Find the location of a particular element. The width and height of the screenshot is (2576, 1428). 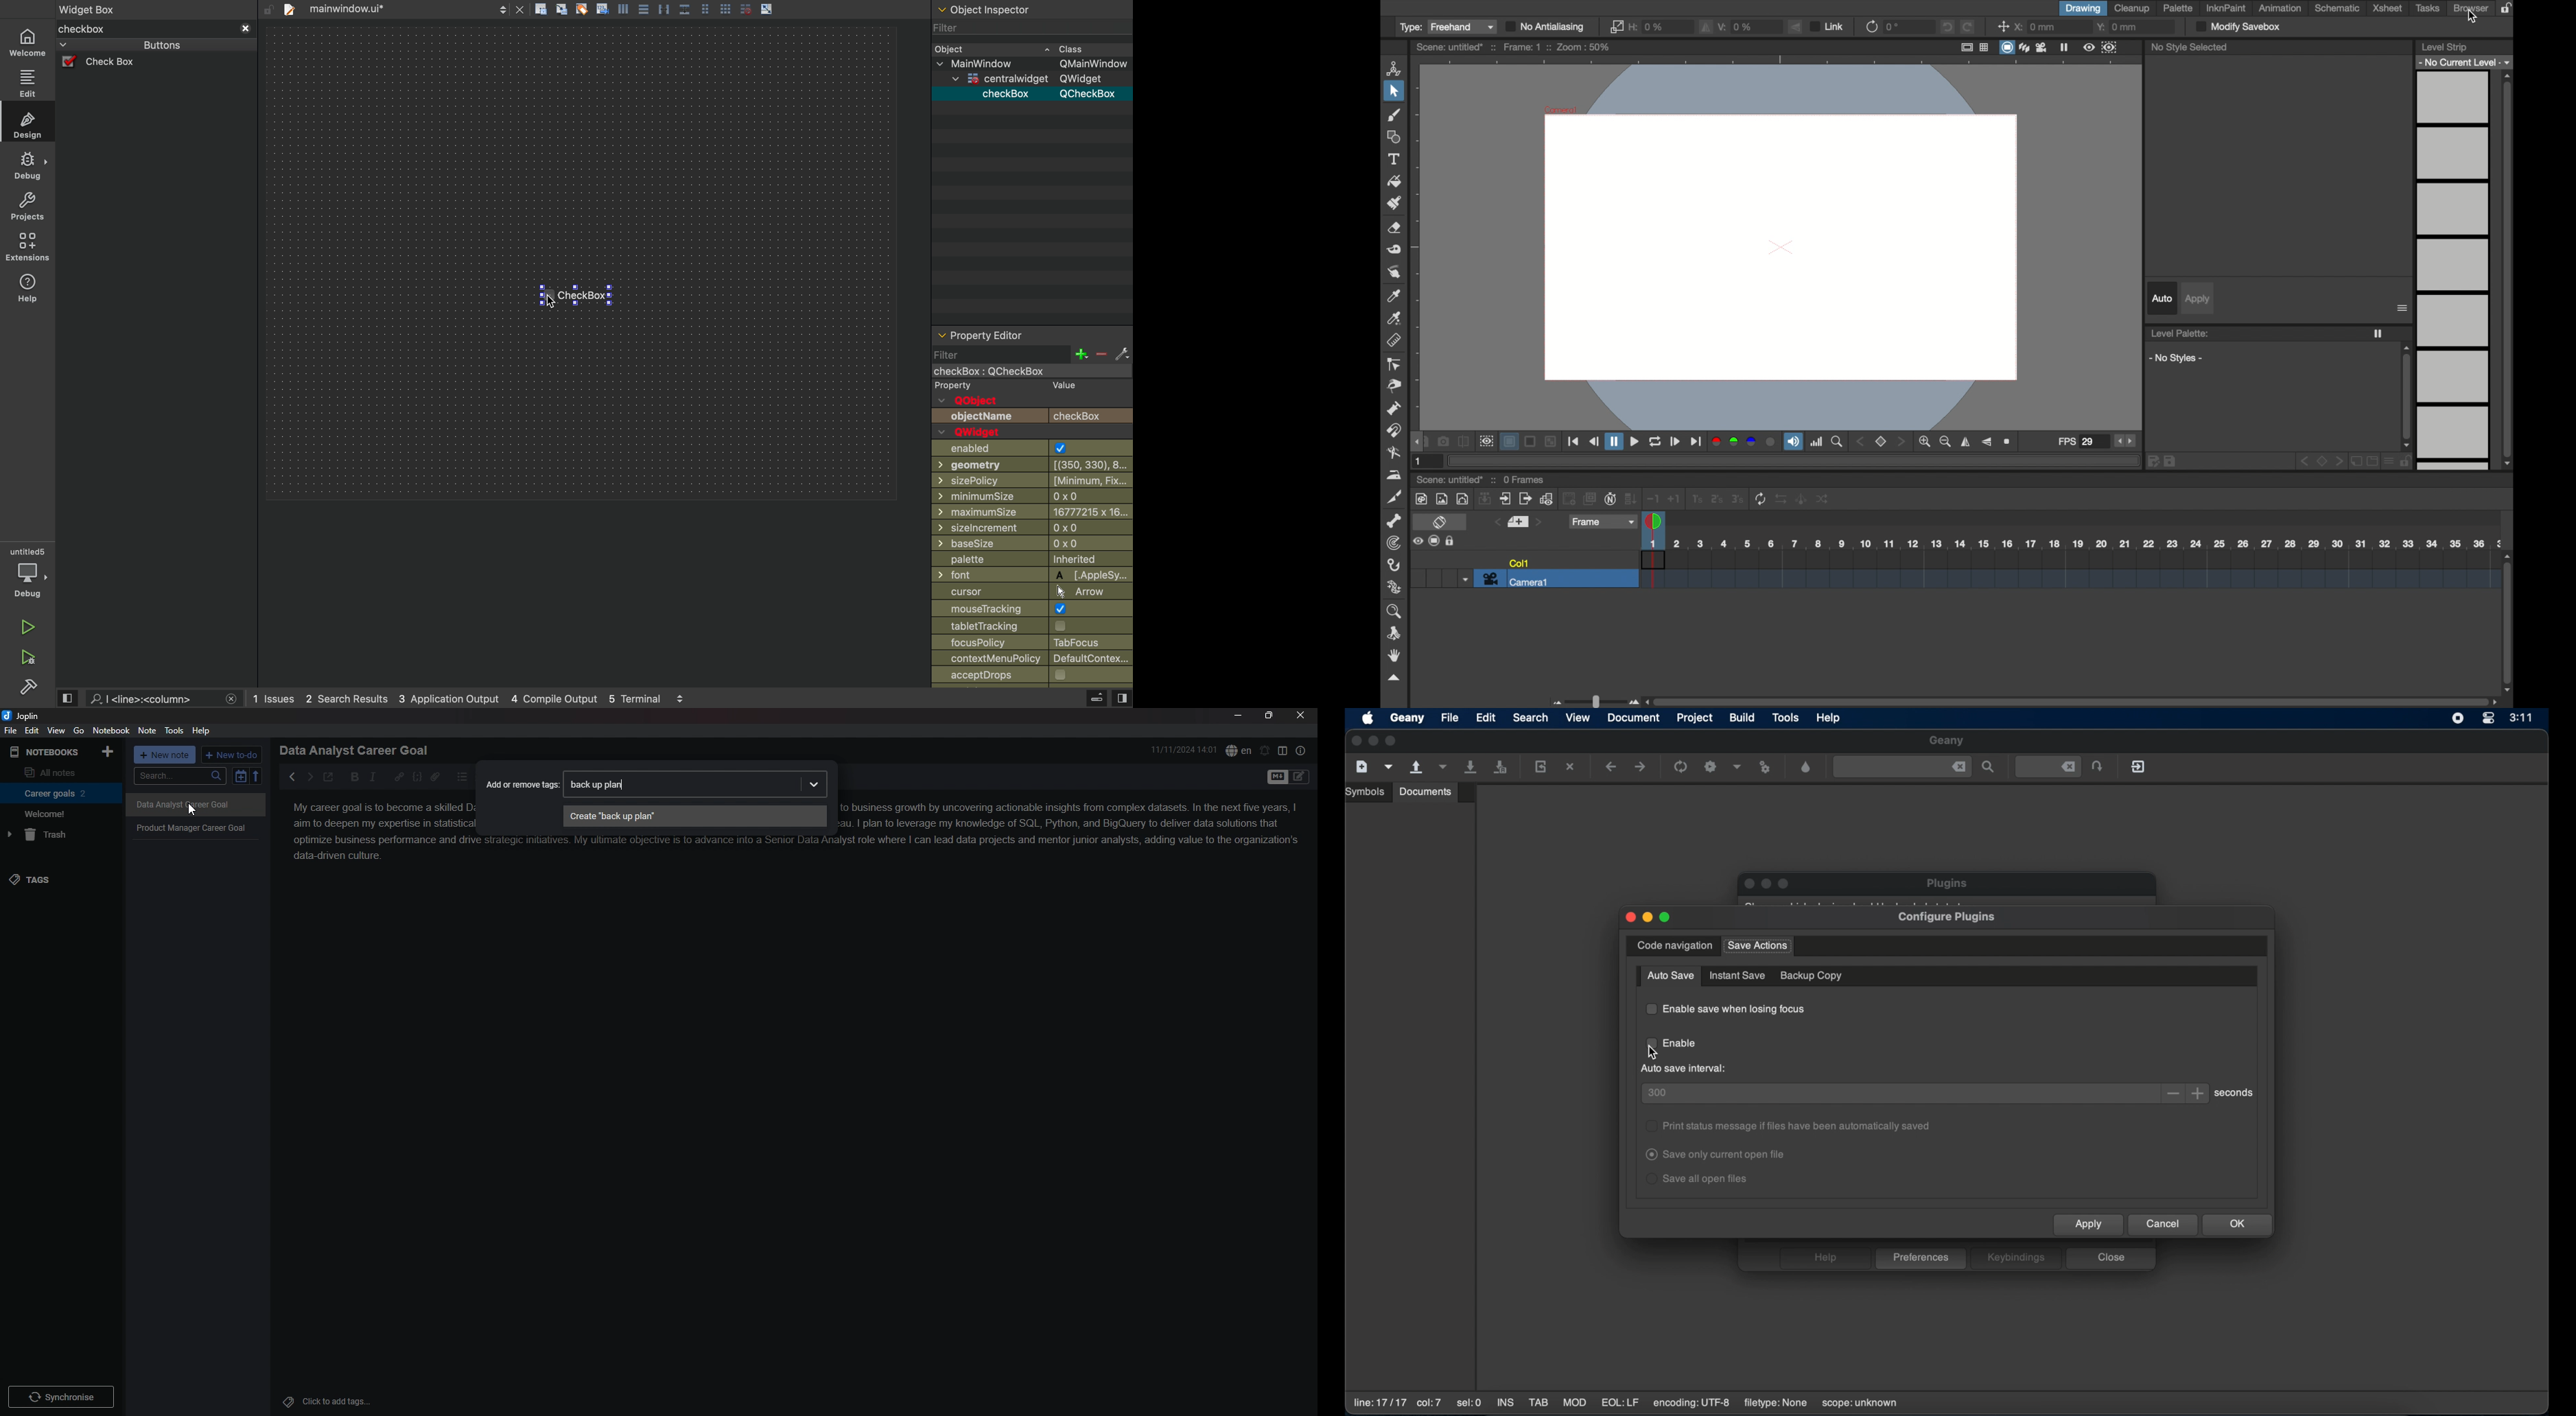

help is located at coordinates (27, 291).